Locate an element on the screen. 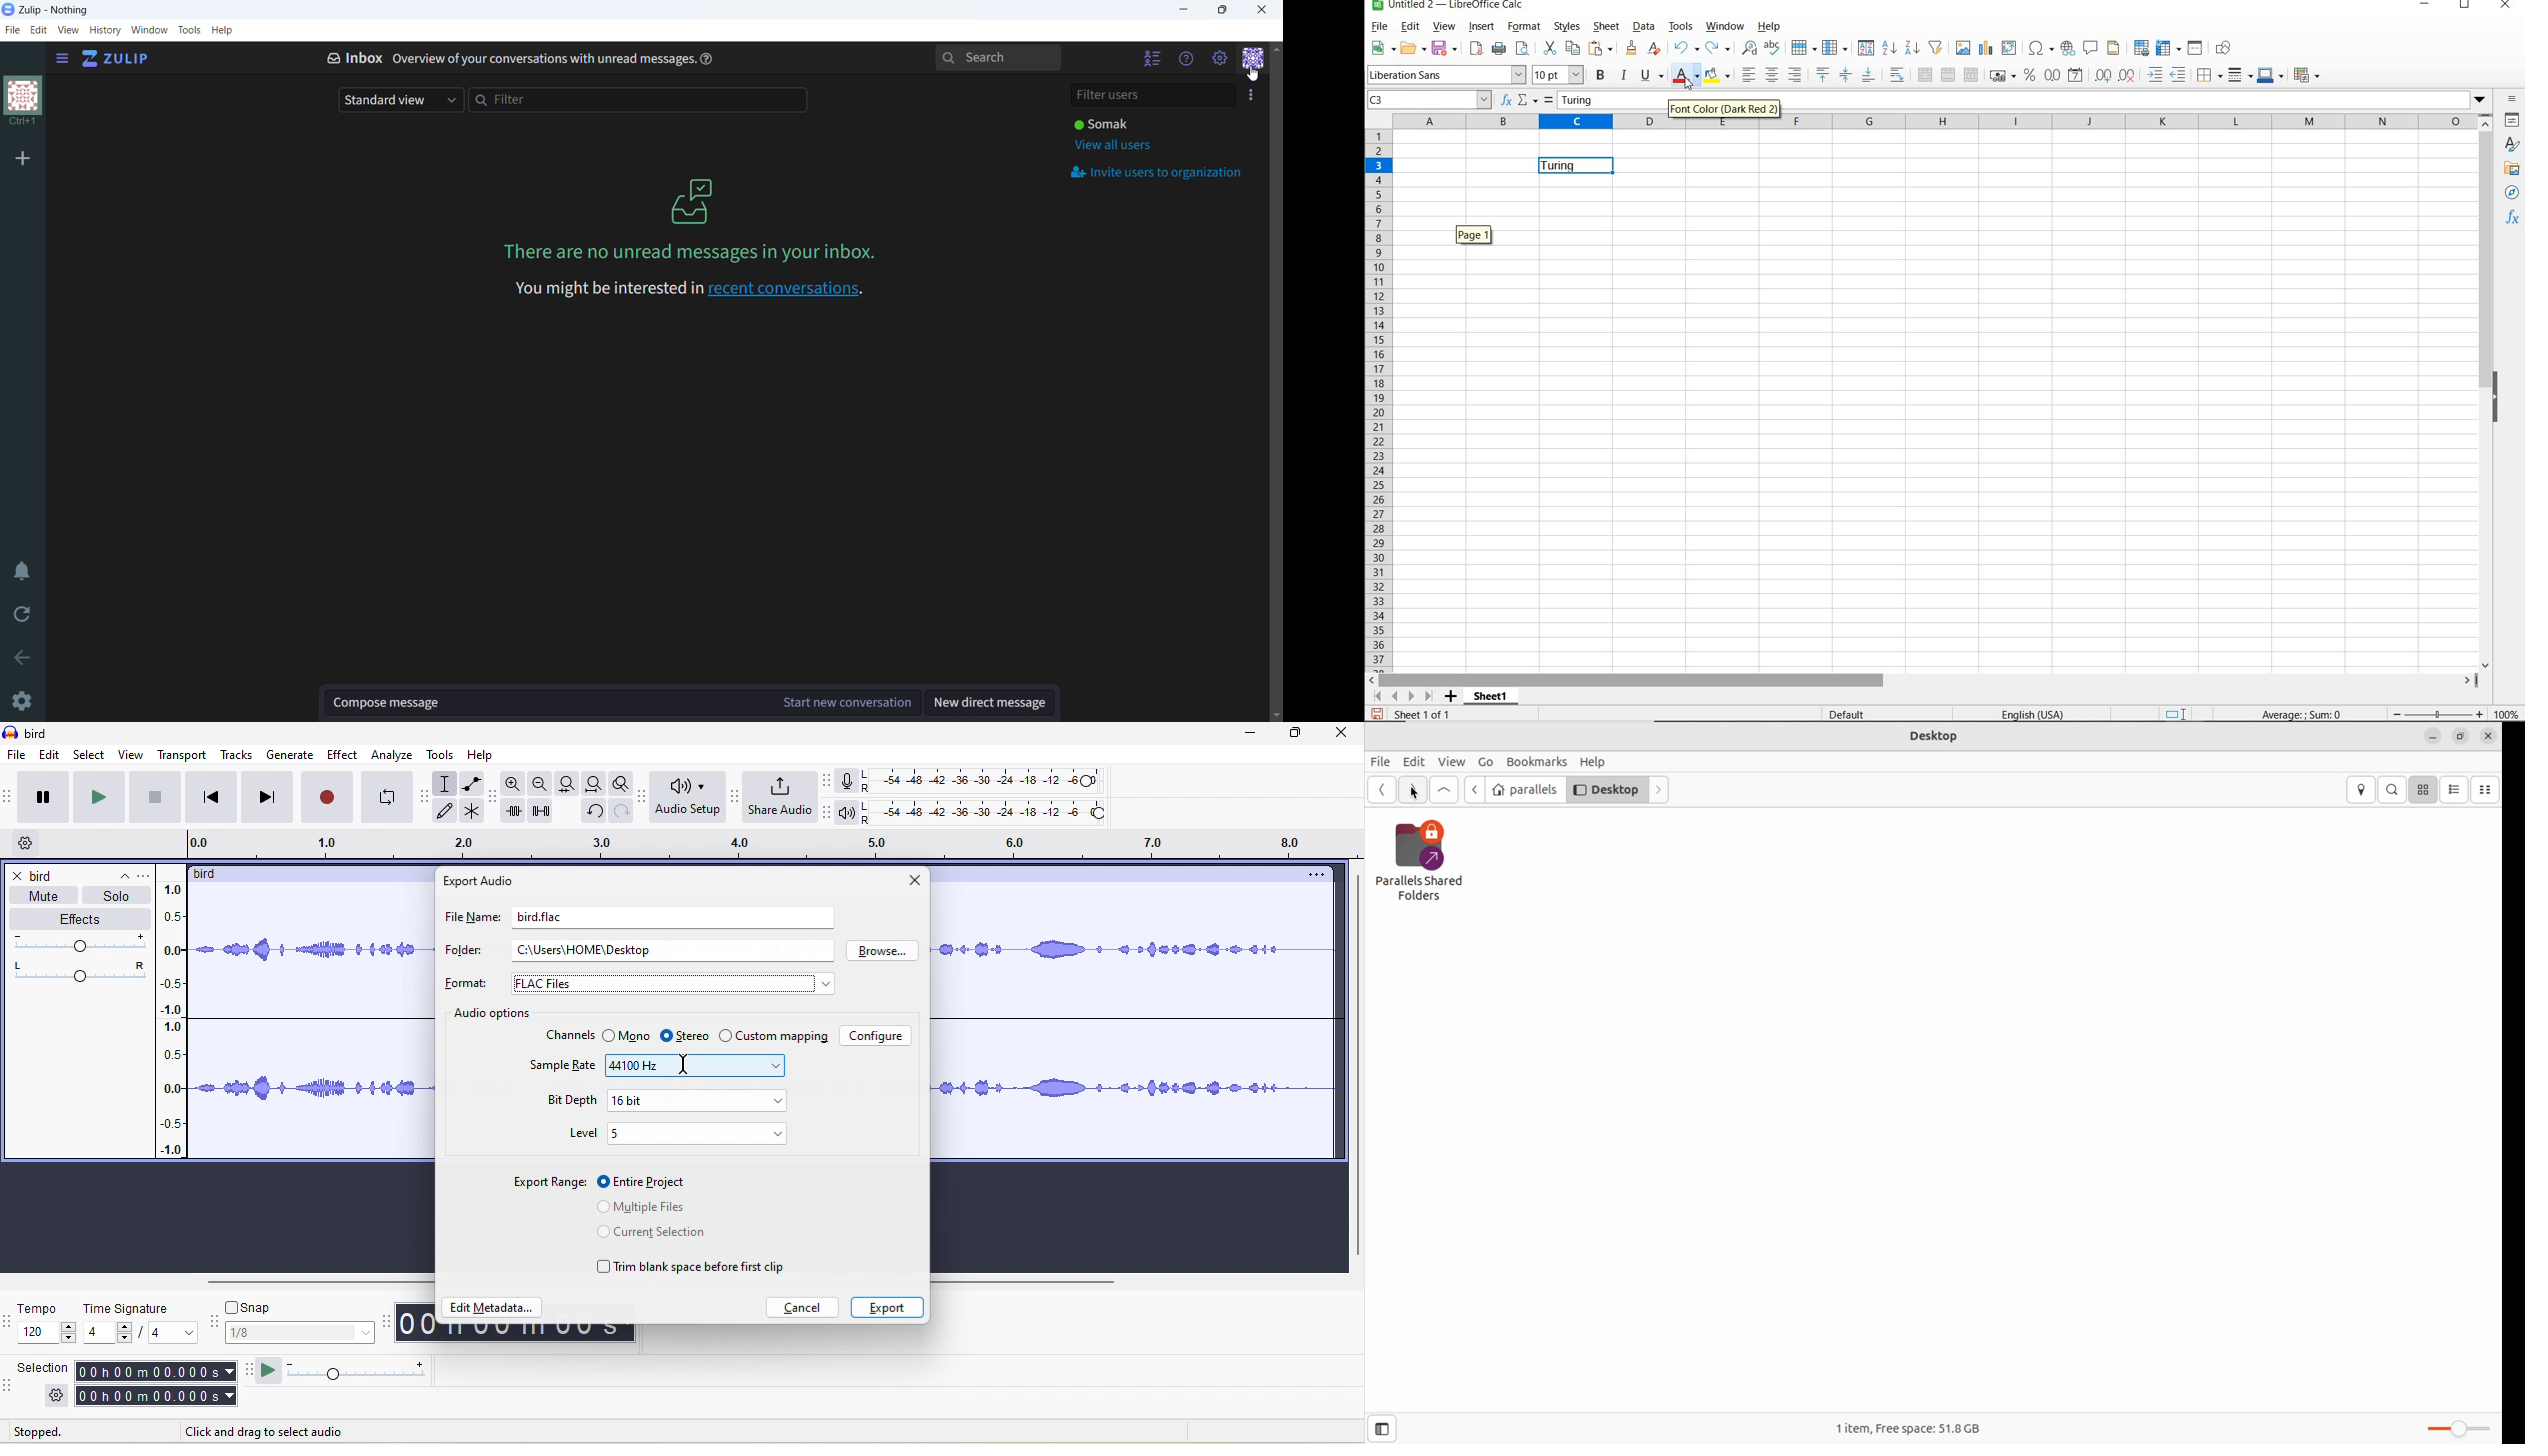  Dropdown is located at coordinates (2480, 100).